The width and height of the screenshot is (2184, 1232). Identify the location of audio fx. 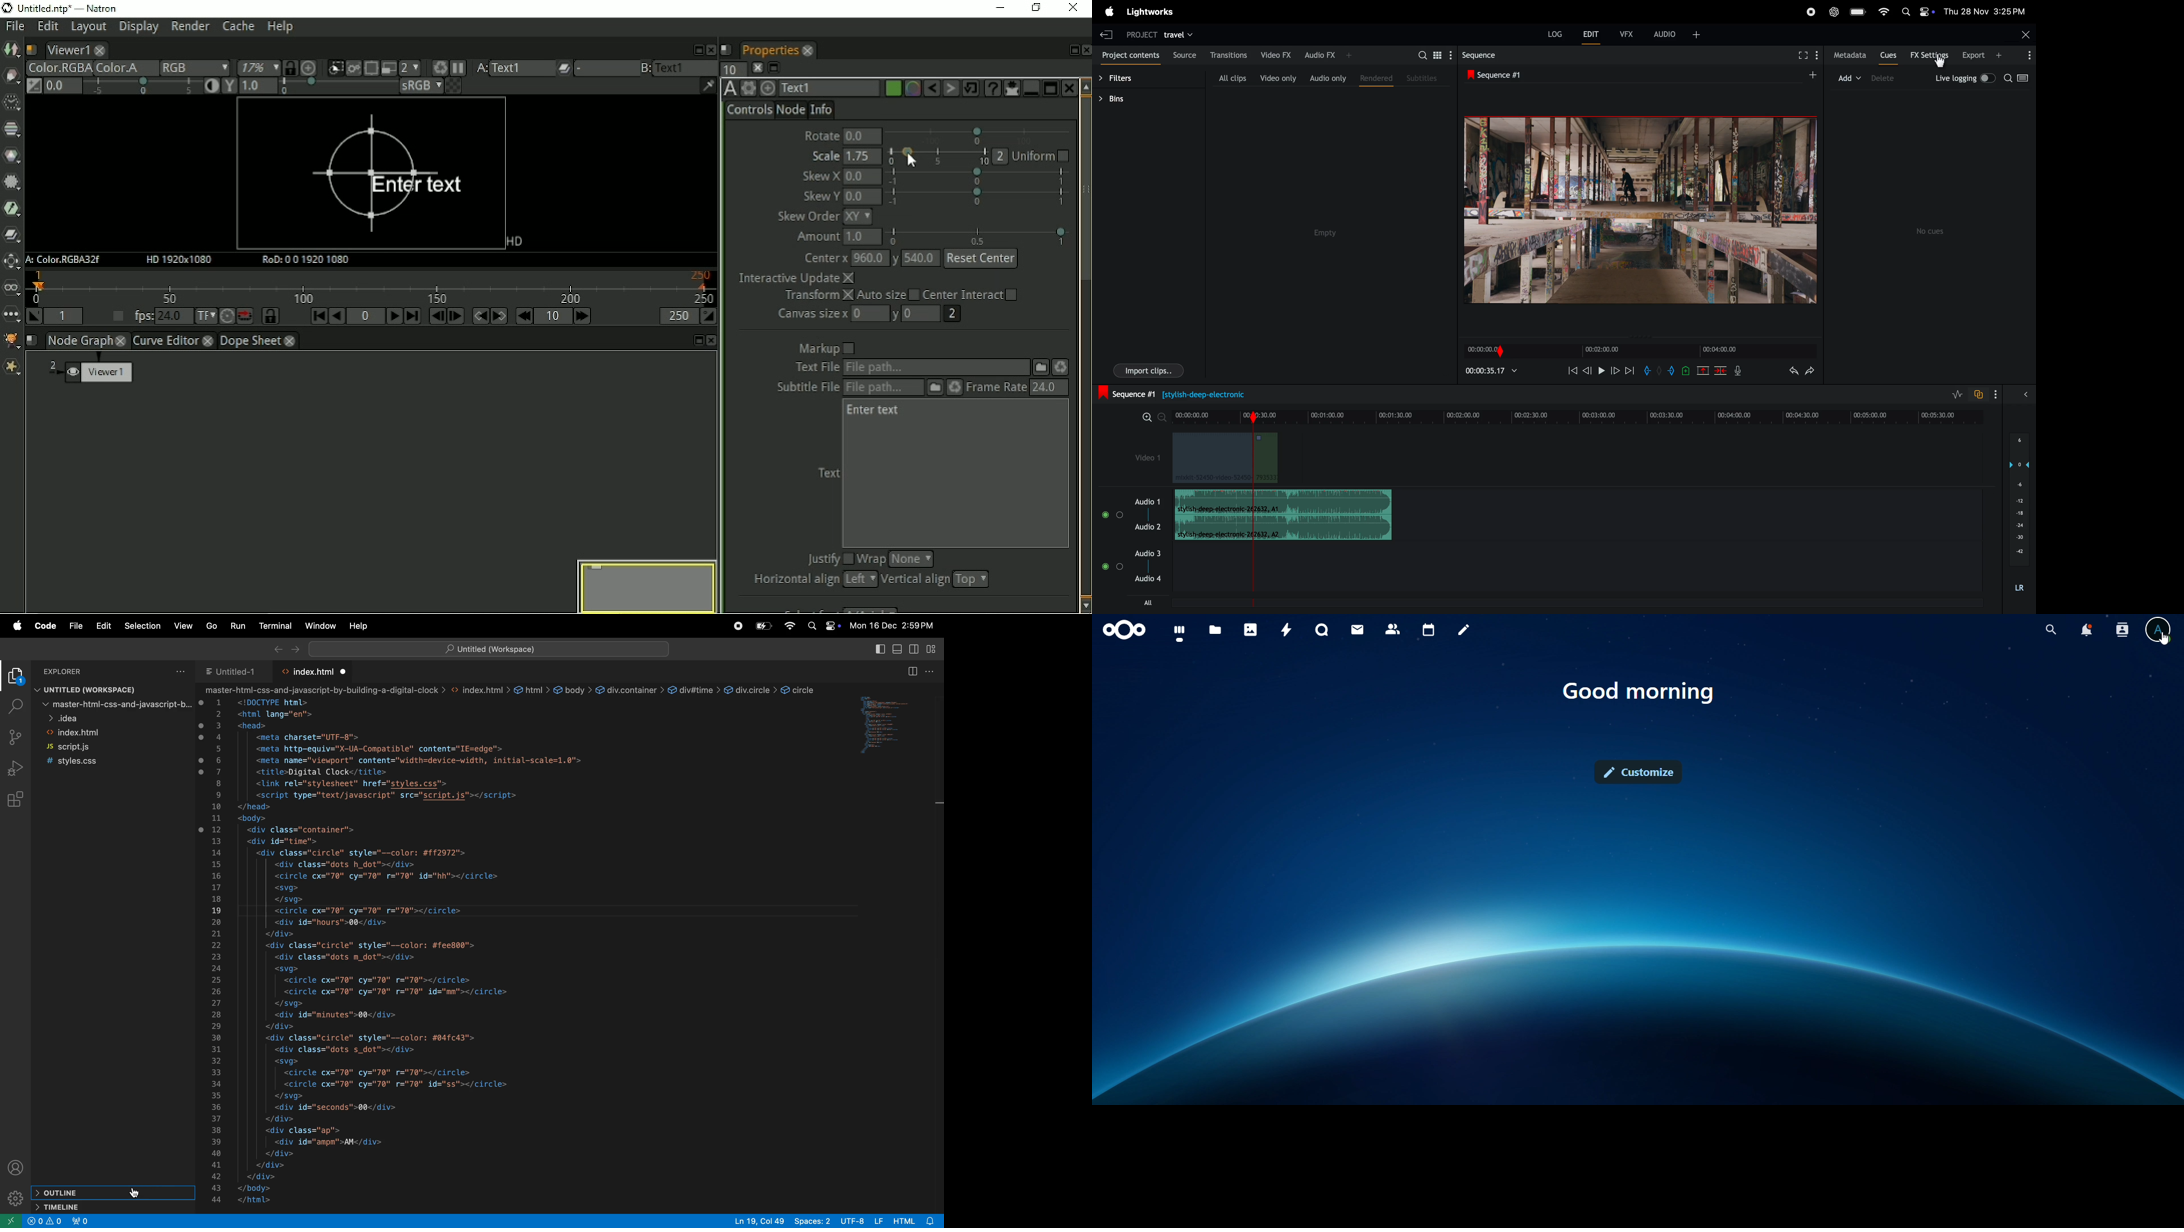
(1329, 55).